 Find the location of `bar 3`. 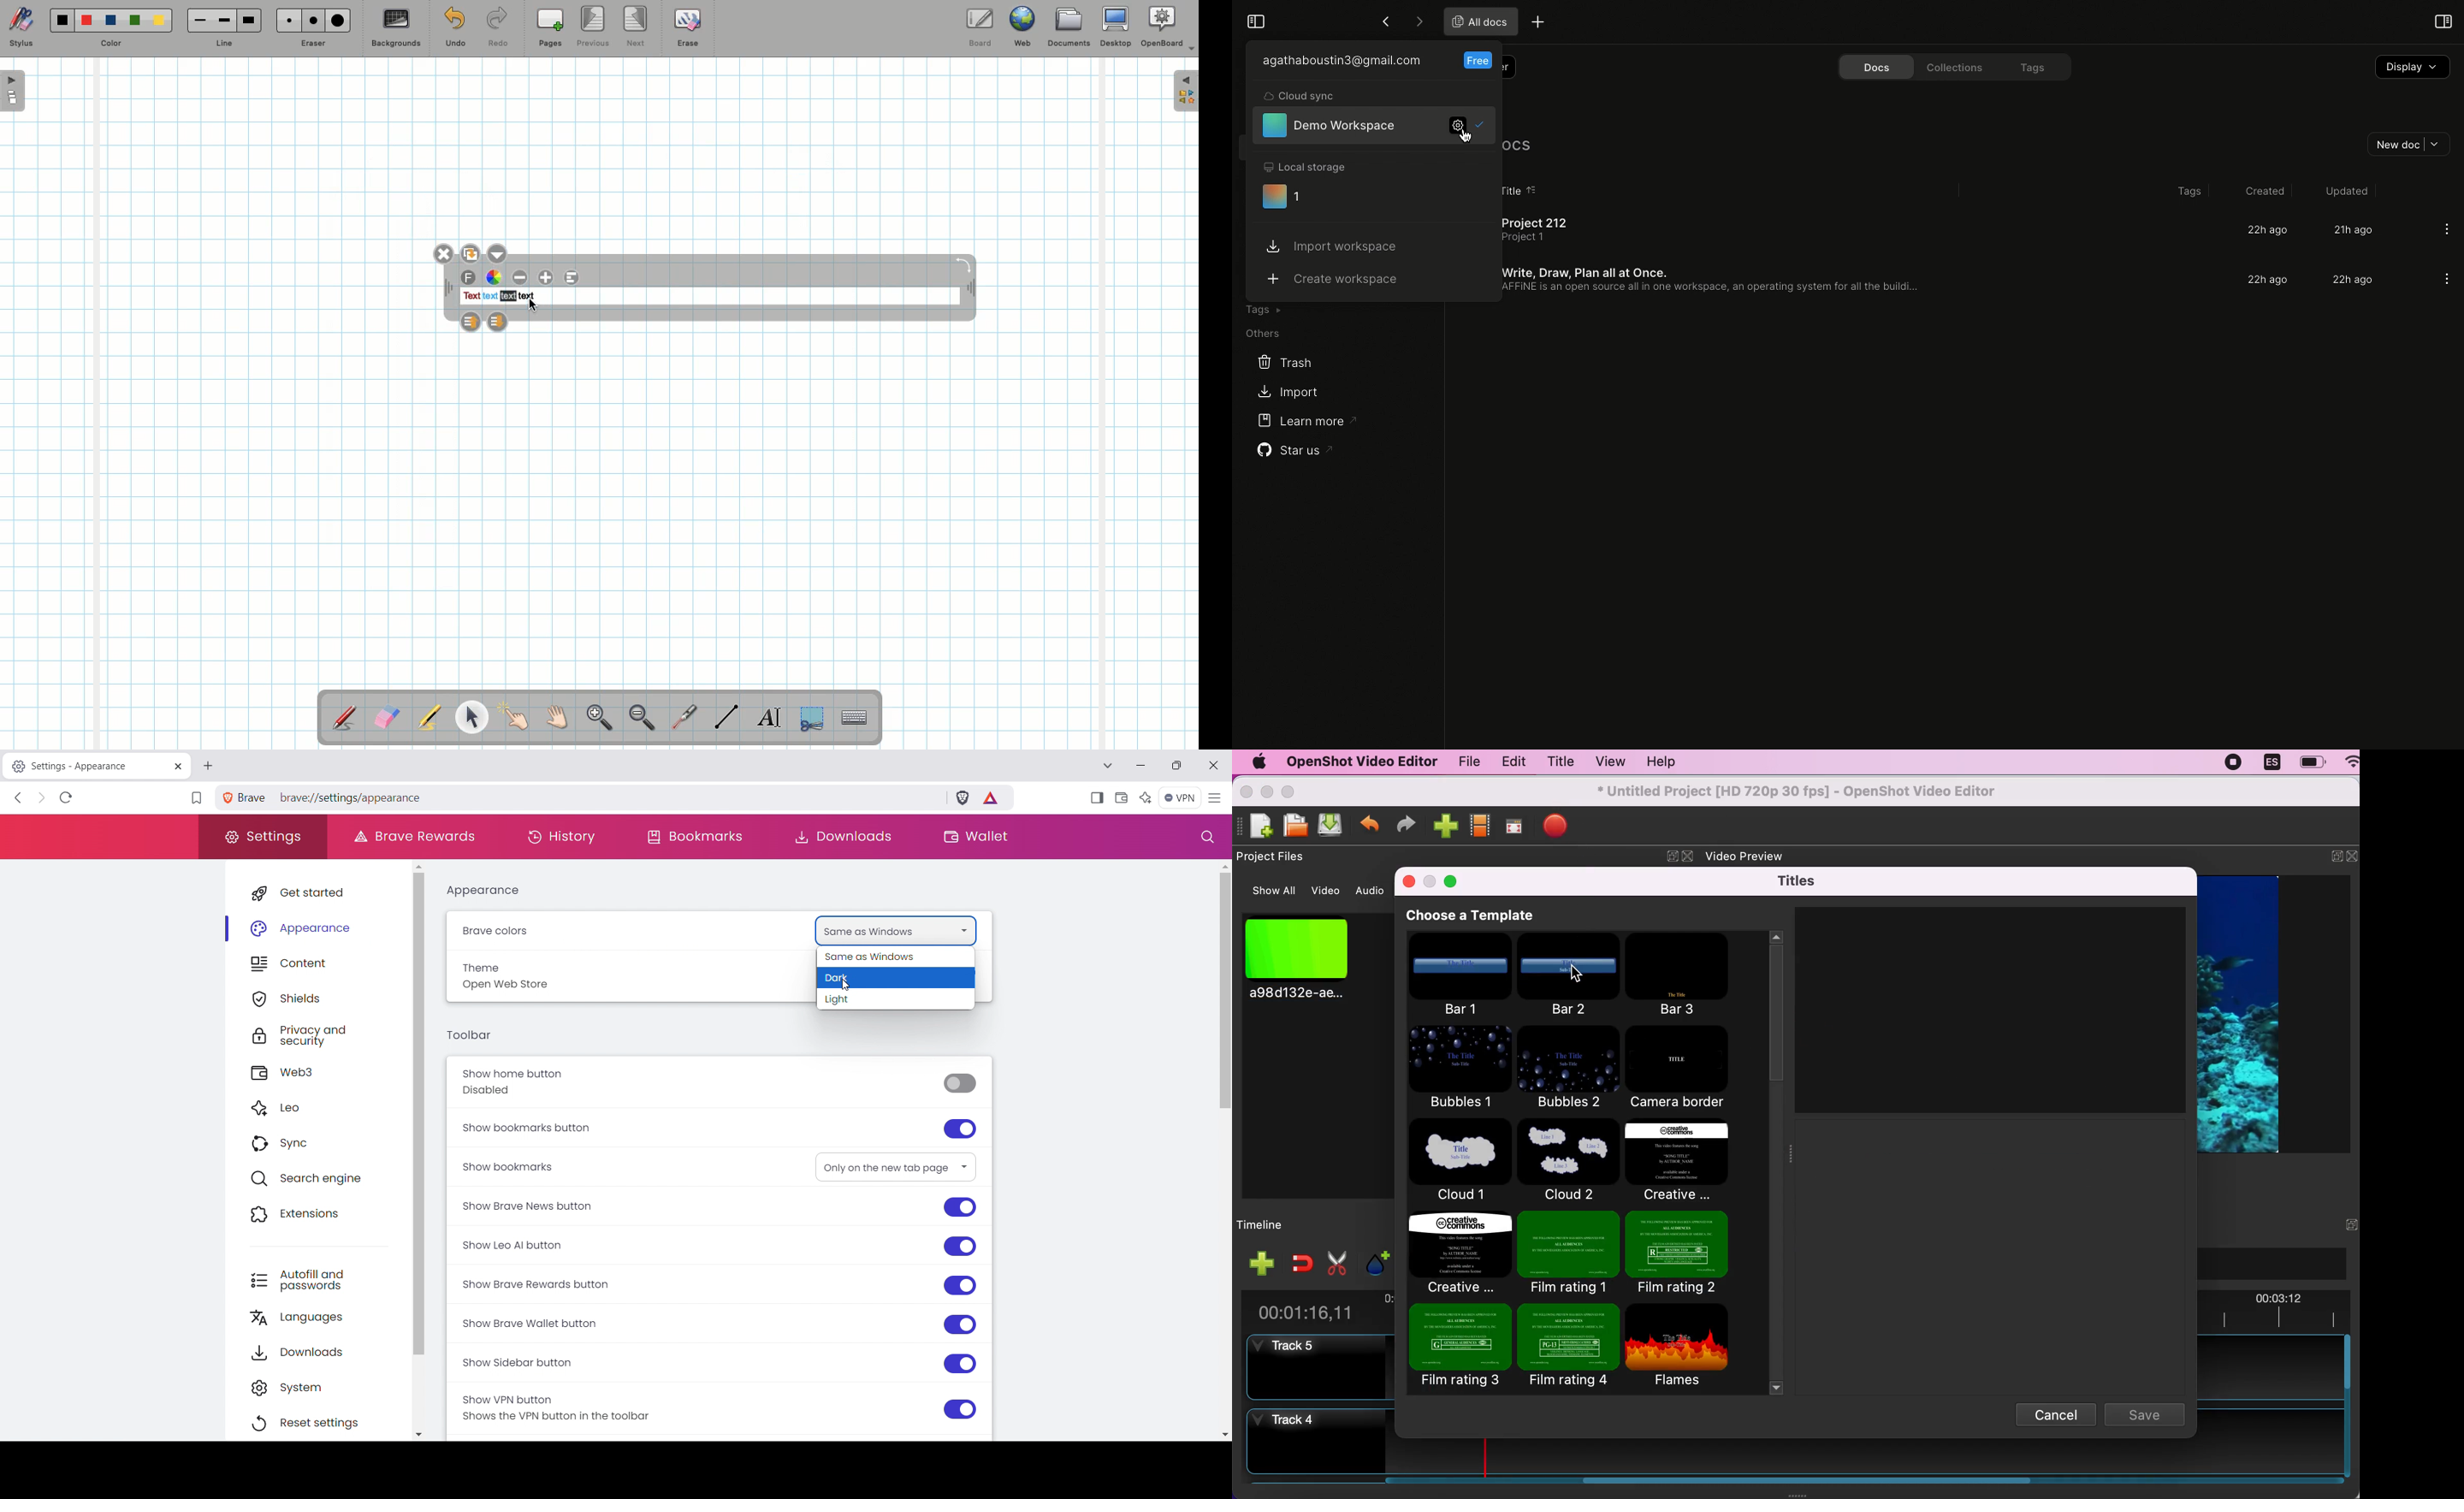

bar 3 is located at coordinates (1678, 974).